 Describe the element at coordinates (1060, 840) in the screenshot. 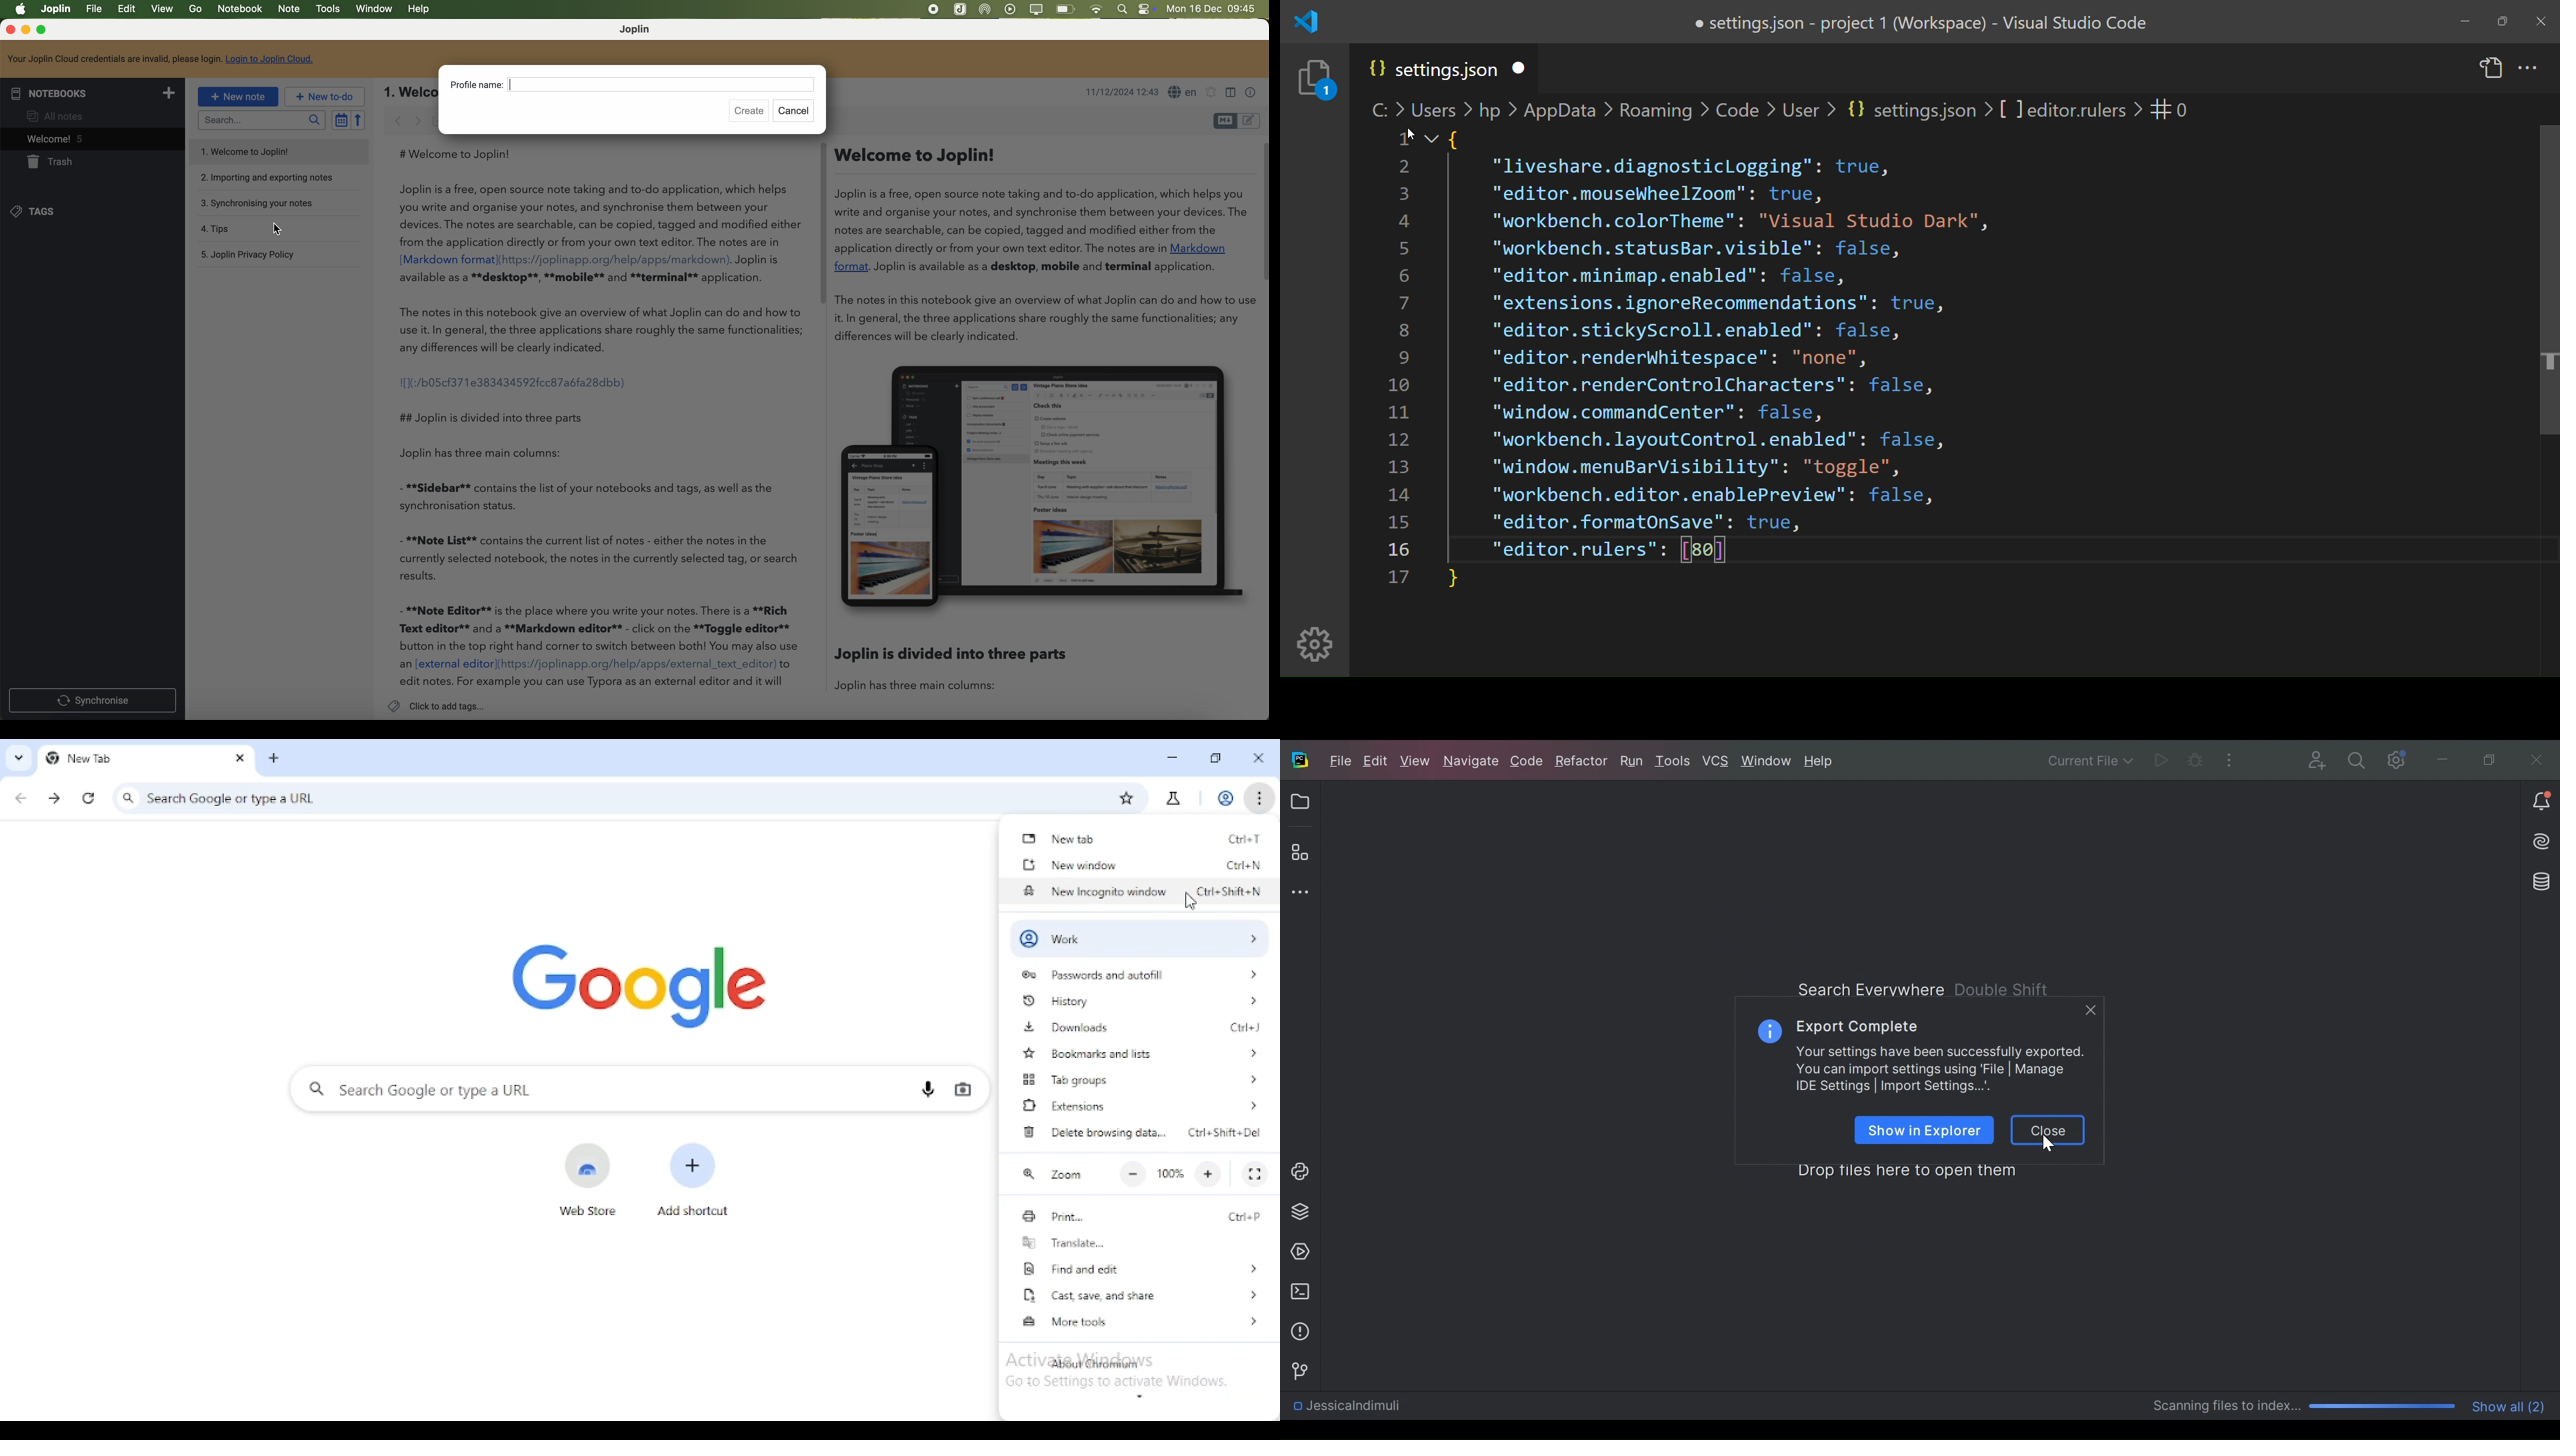

I see `new tab` at that location.